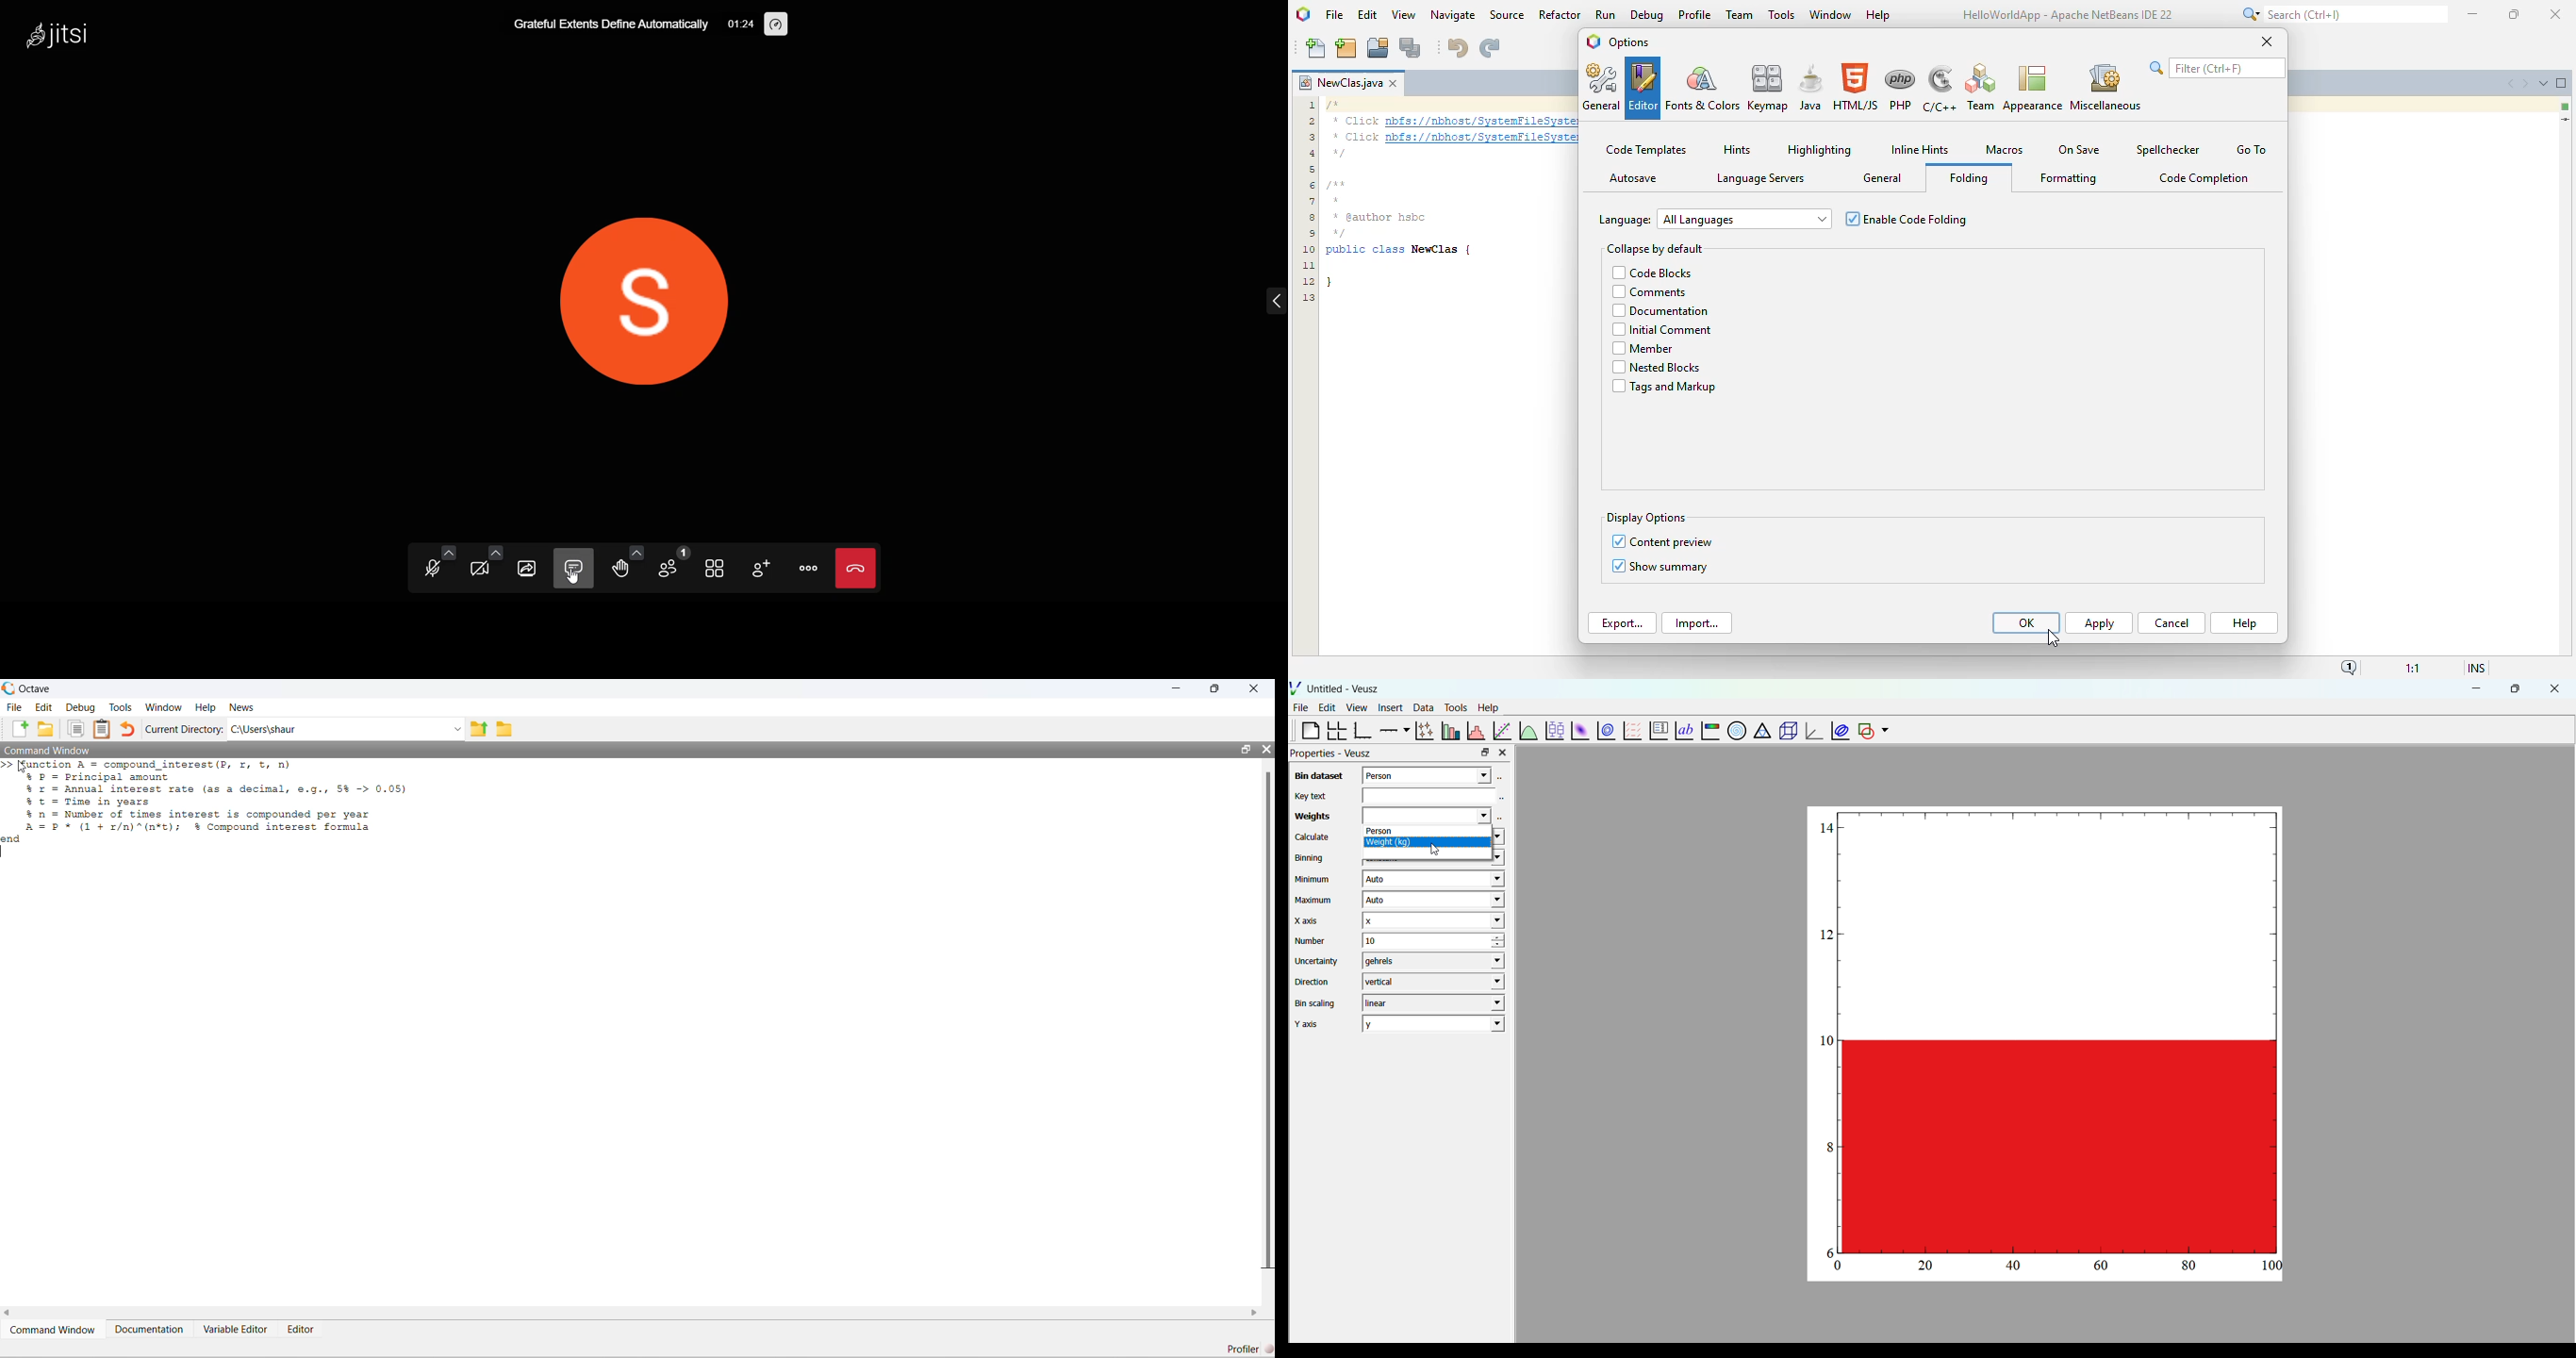 This screenshot has width=2576, height=1372. I want to click on cancel, so click(2171, 623).